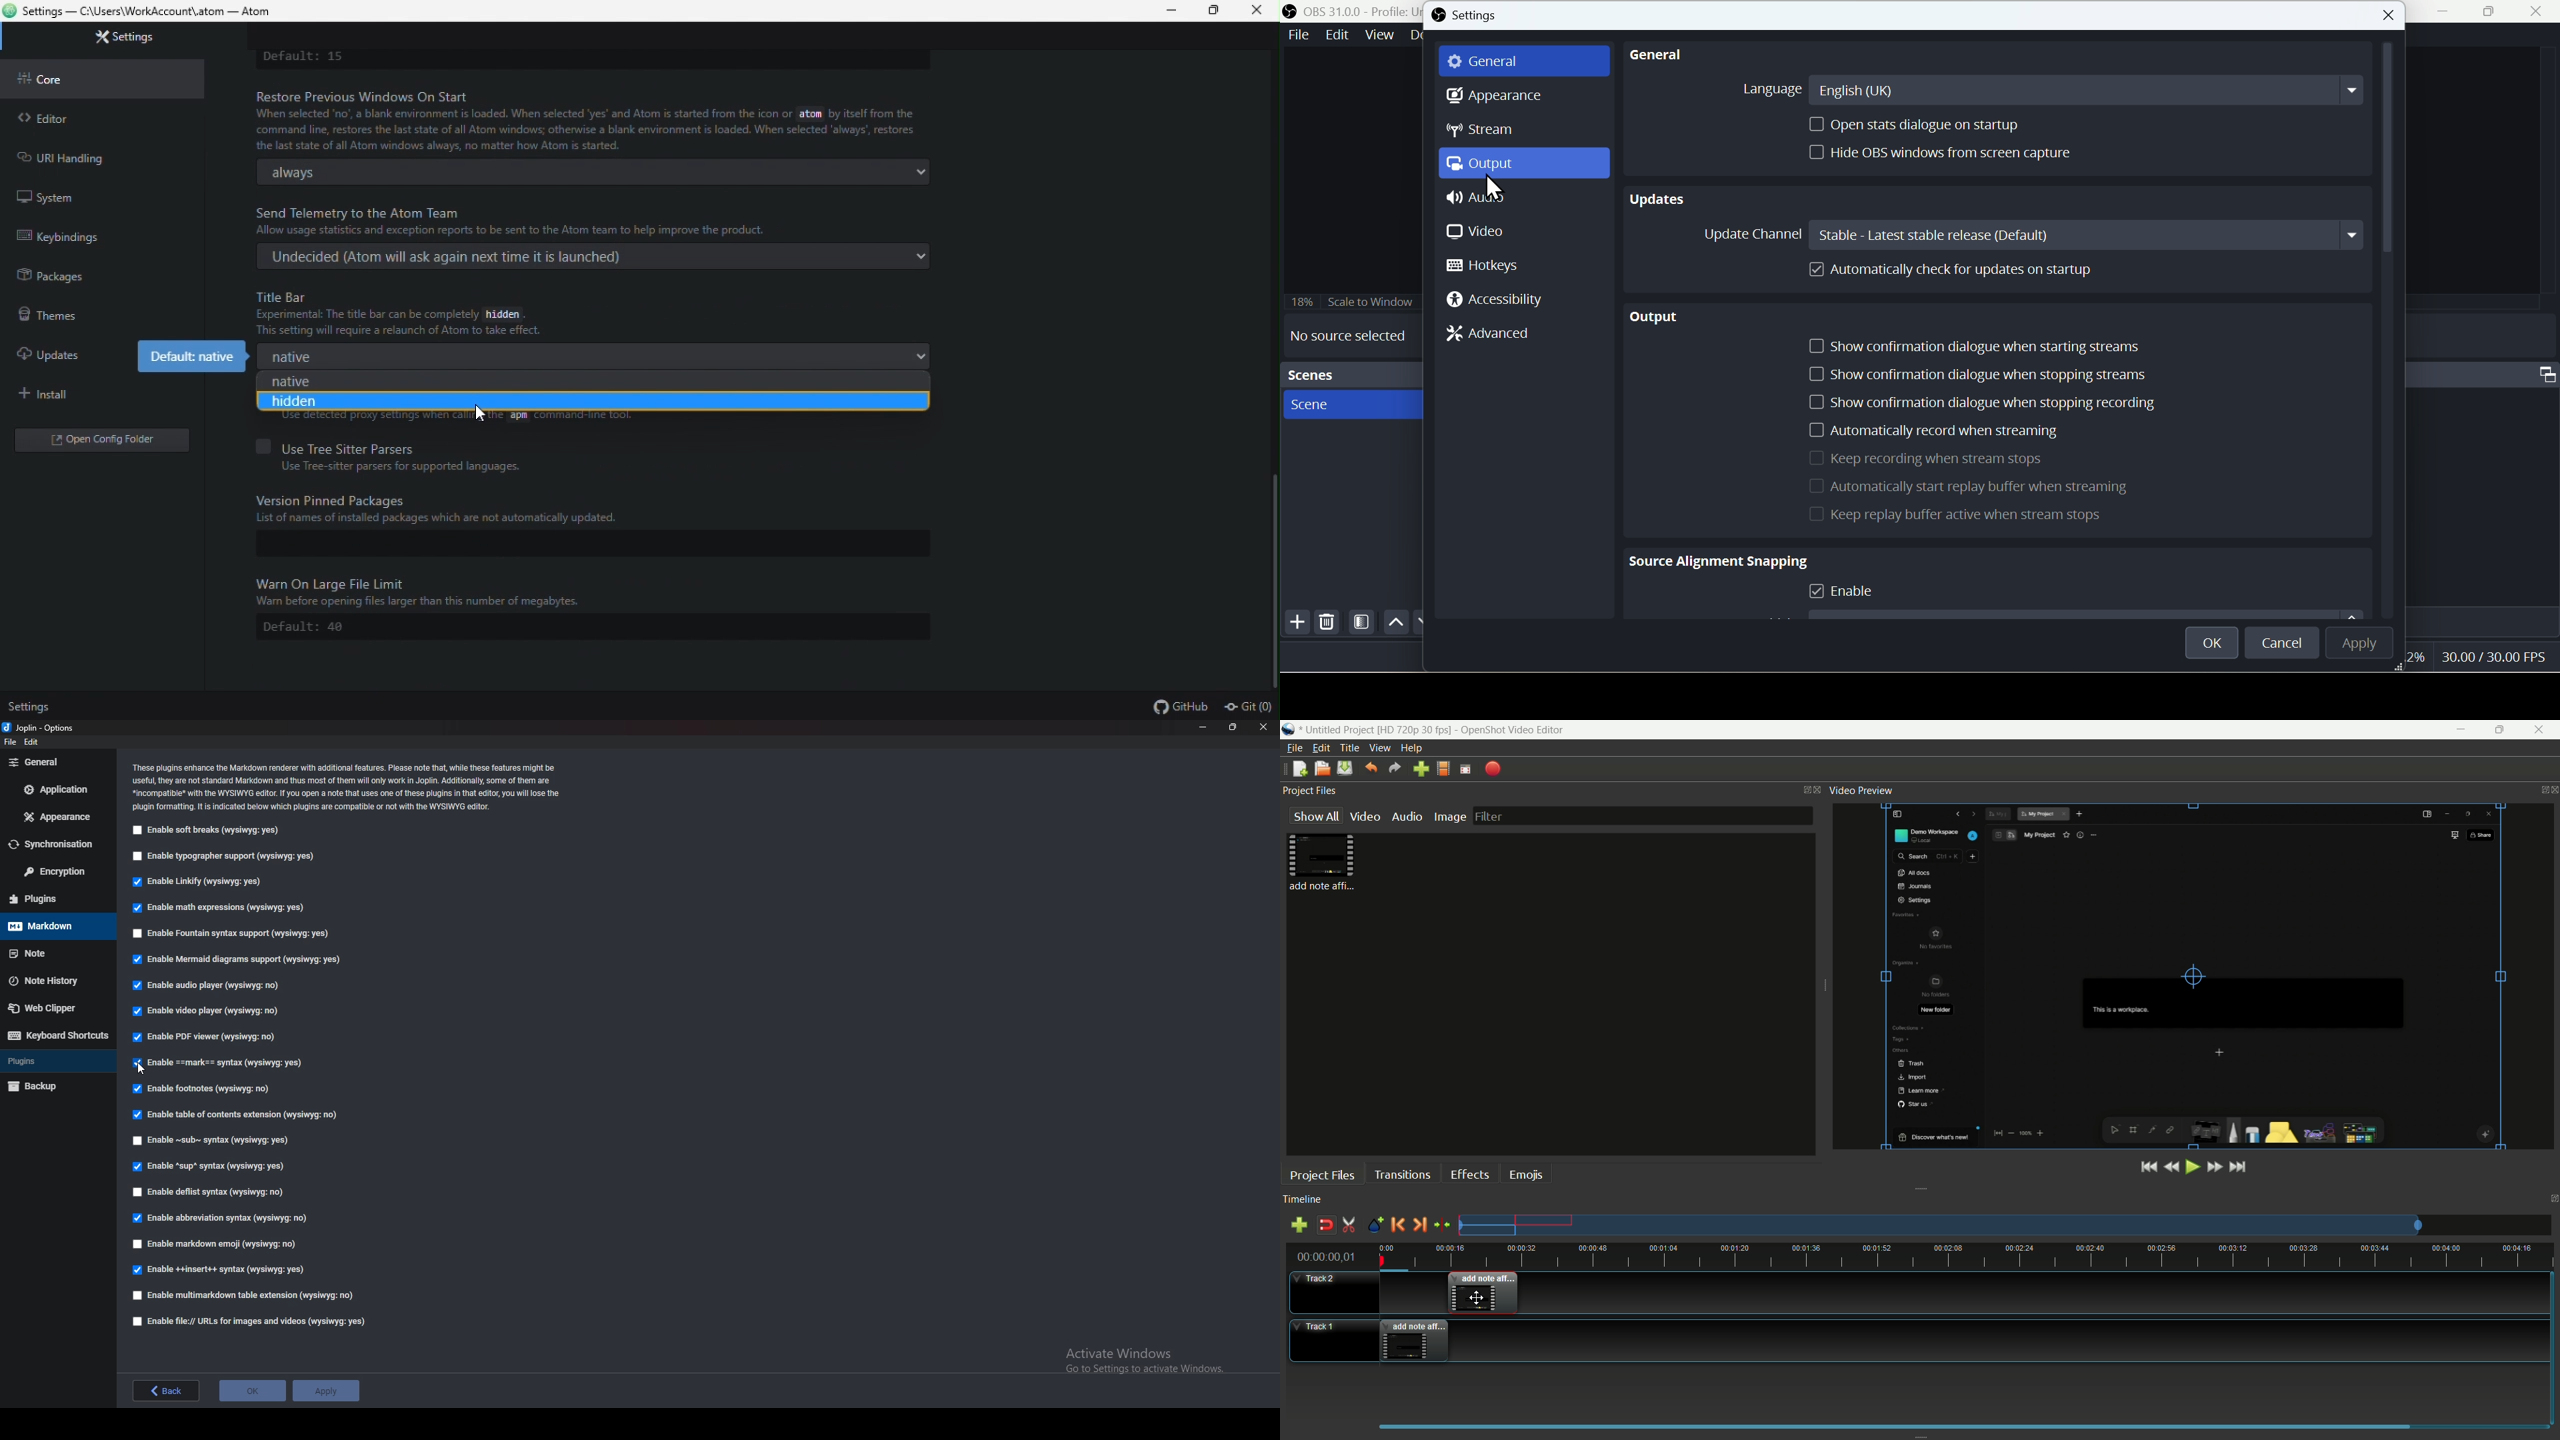 This screenshot has height=1456, width=2576. I want to click on add track, so click(1299, 1224).